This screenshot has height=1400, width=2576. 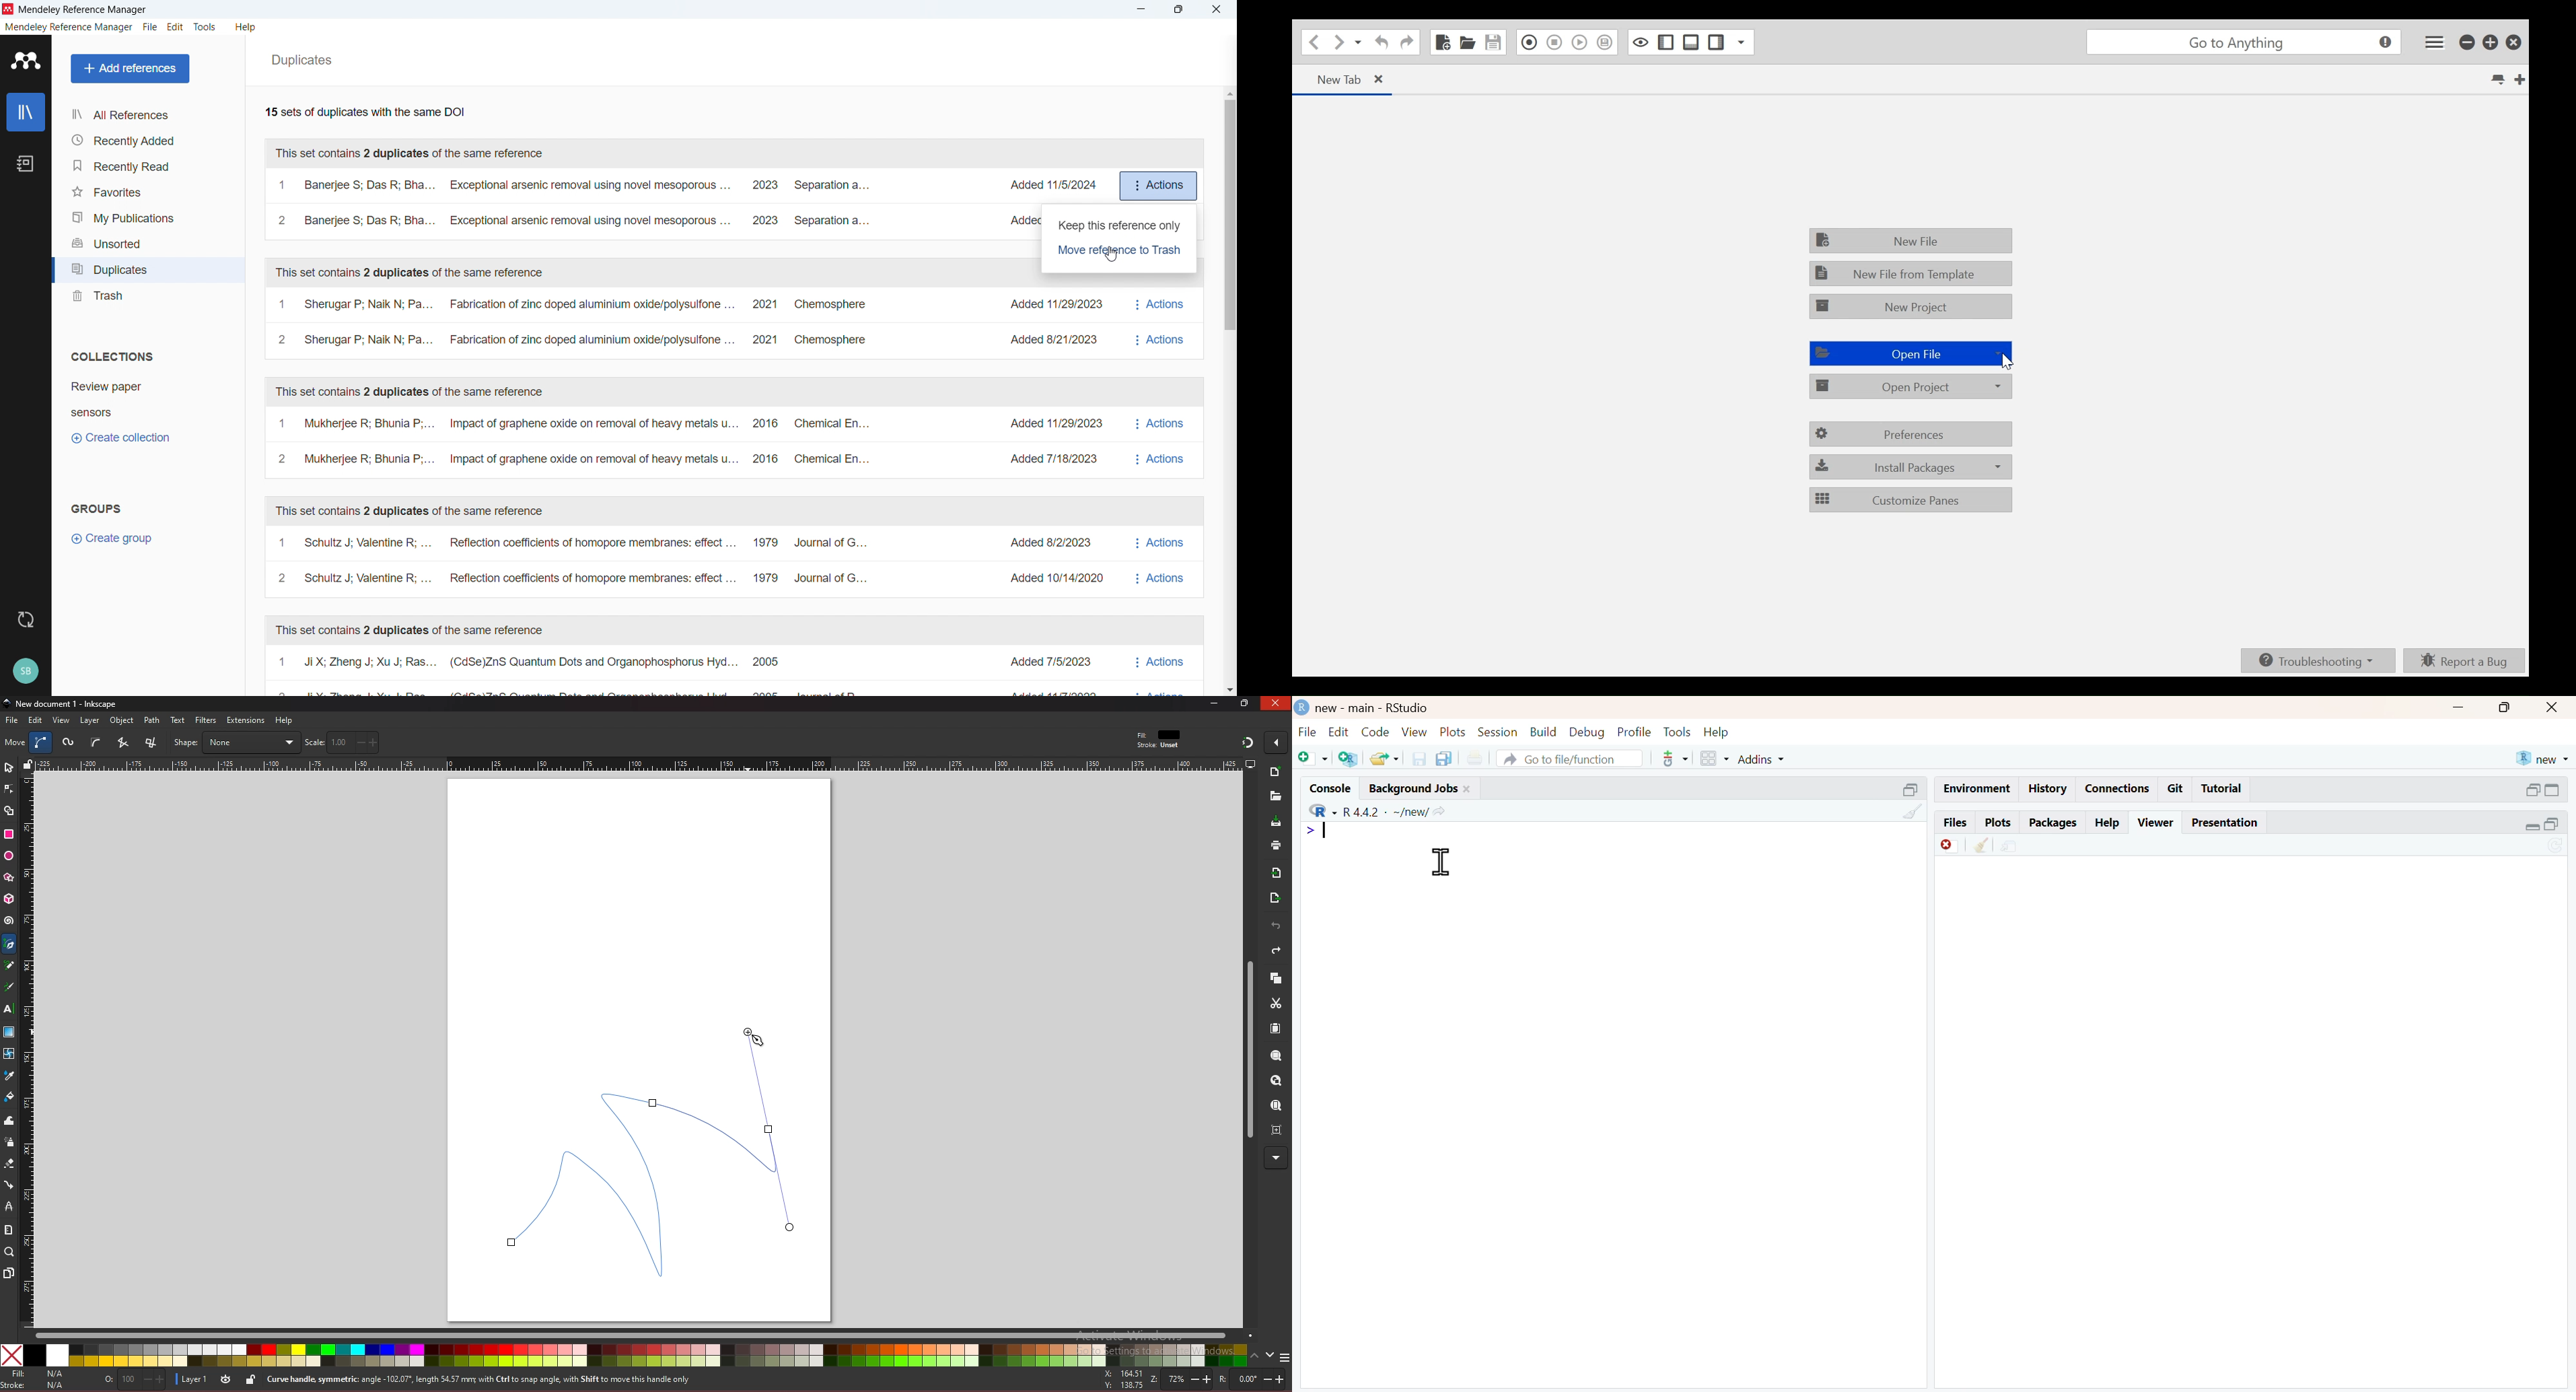 I want to click on x and y coordinates, so click(x=1122, y=1379).